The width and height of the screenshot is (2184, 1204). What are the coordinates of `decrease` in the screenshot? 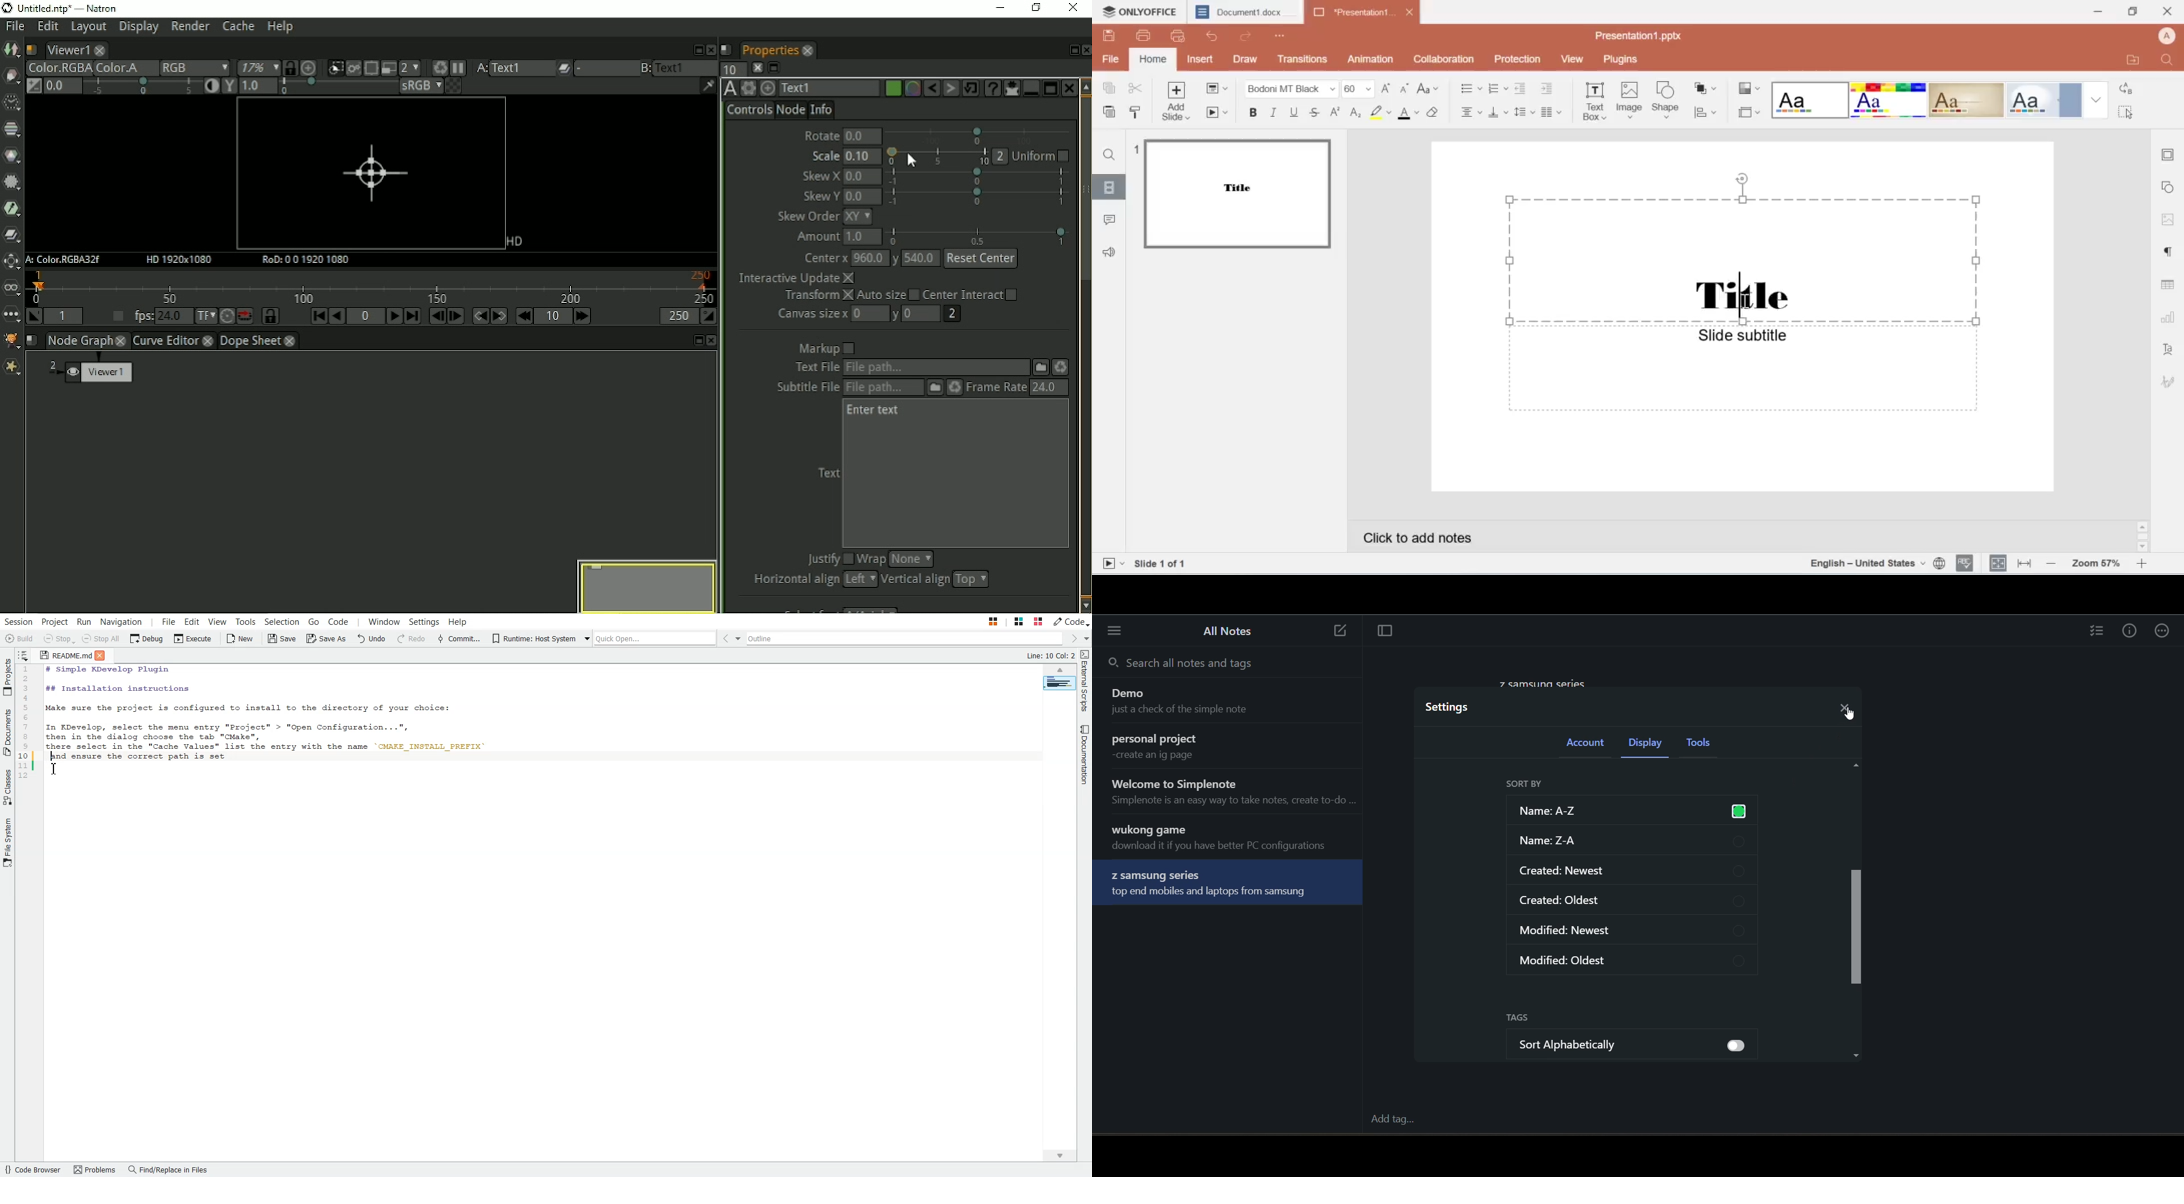 It's located at (2051, 565).